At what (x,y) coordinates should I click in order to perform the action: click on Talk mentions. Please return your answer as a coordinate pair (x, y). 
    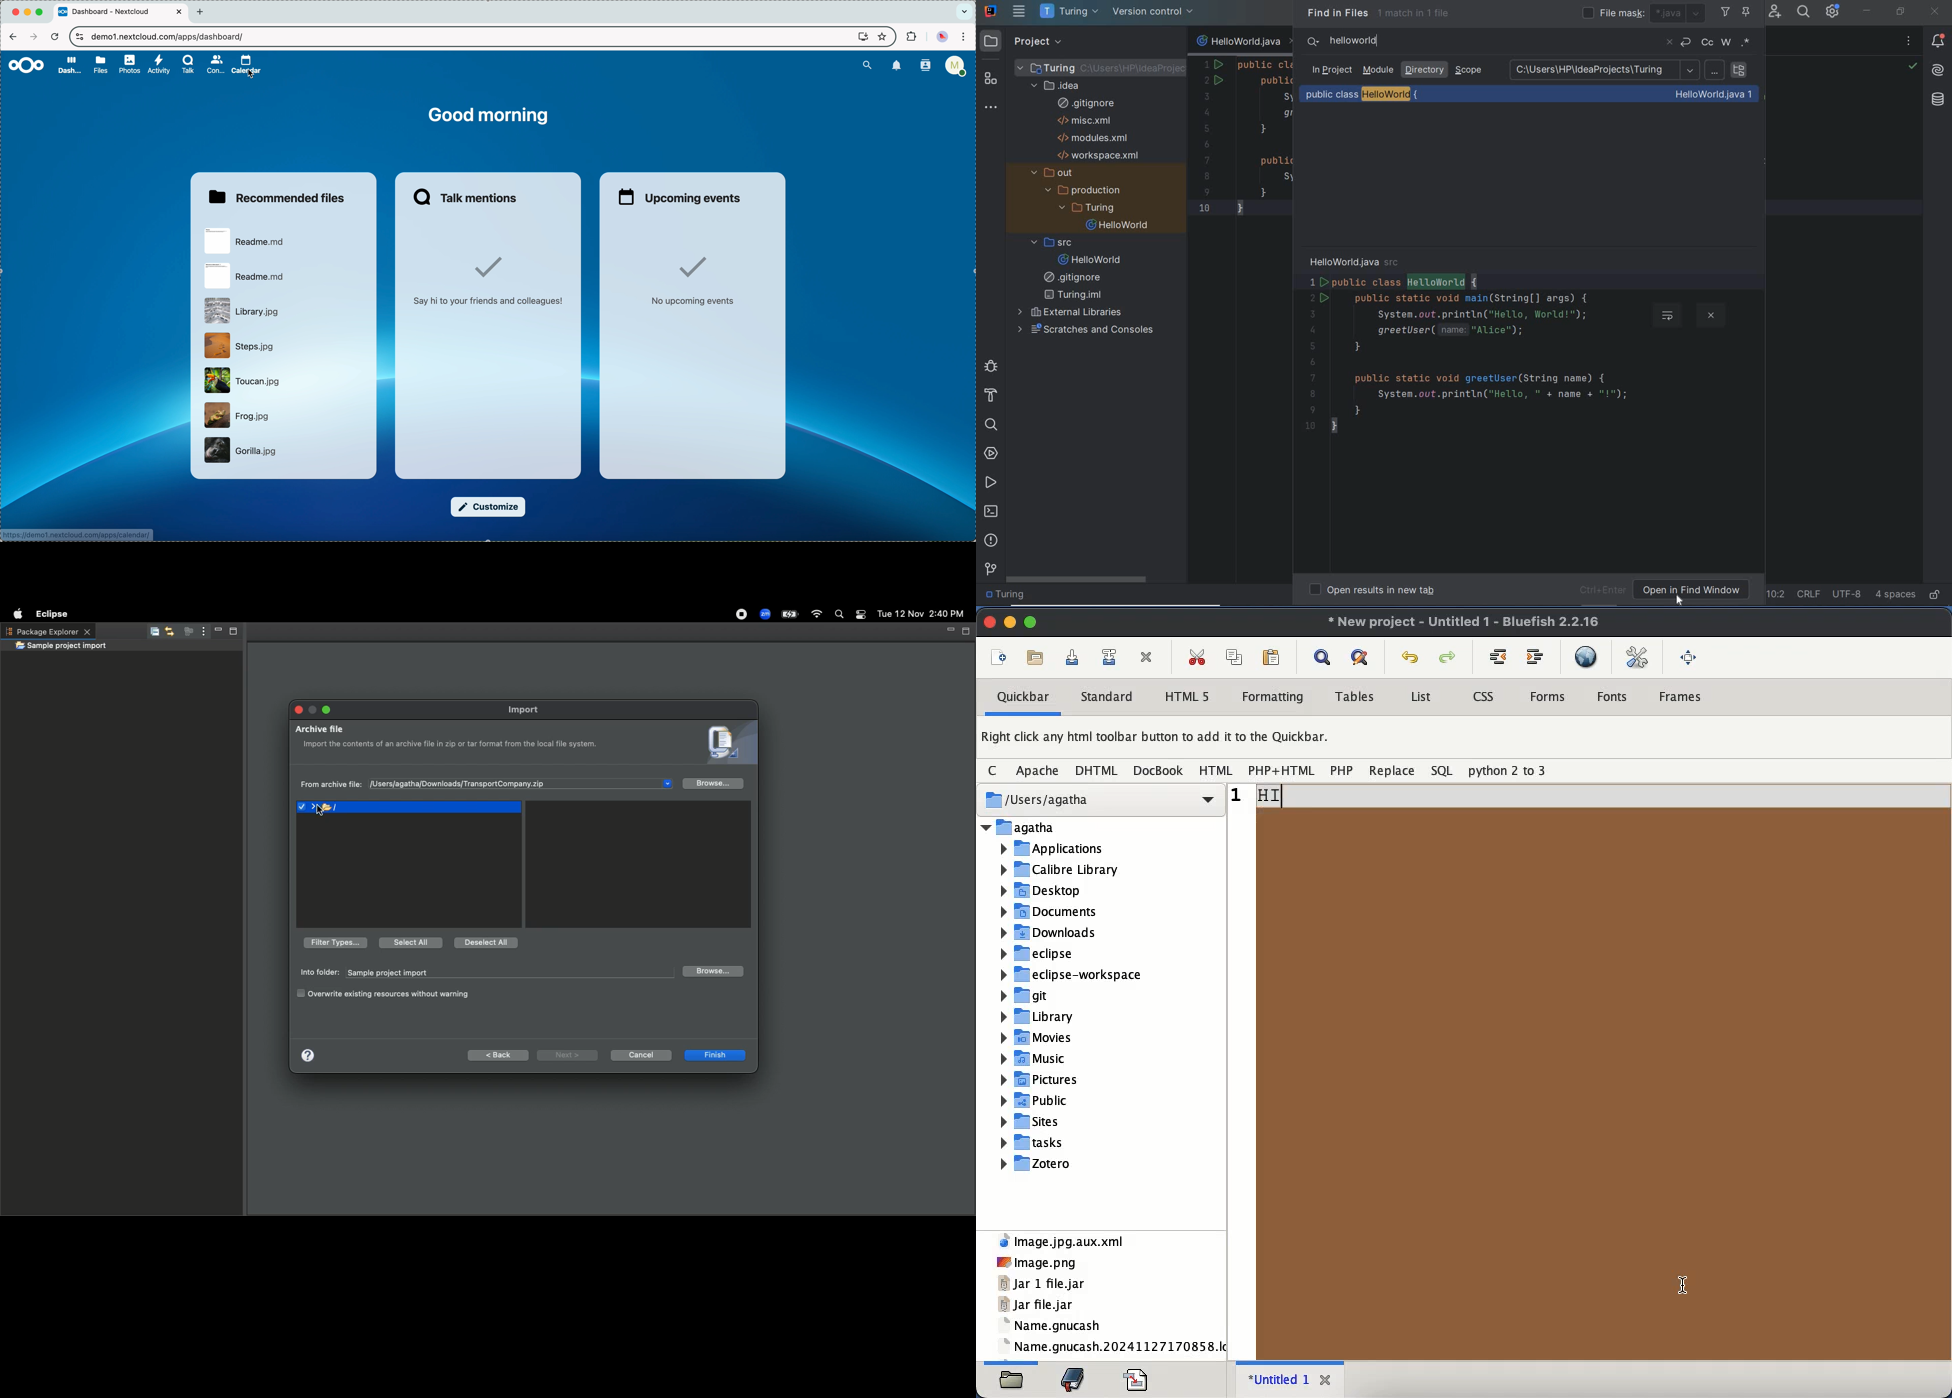
    Looking at the image, I should click on (467, 196).